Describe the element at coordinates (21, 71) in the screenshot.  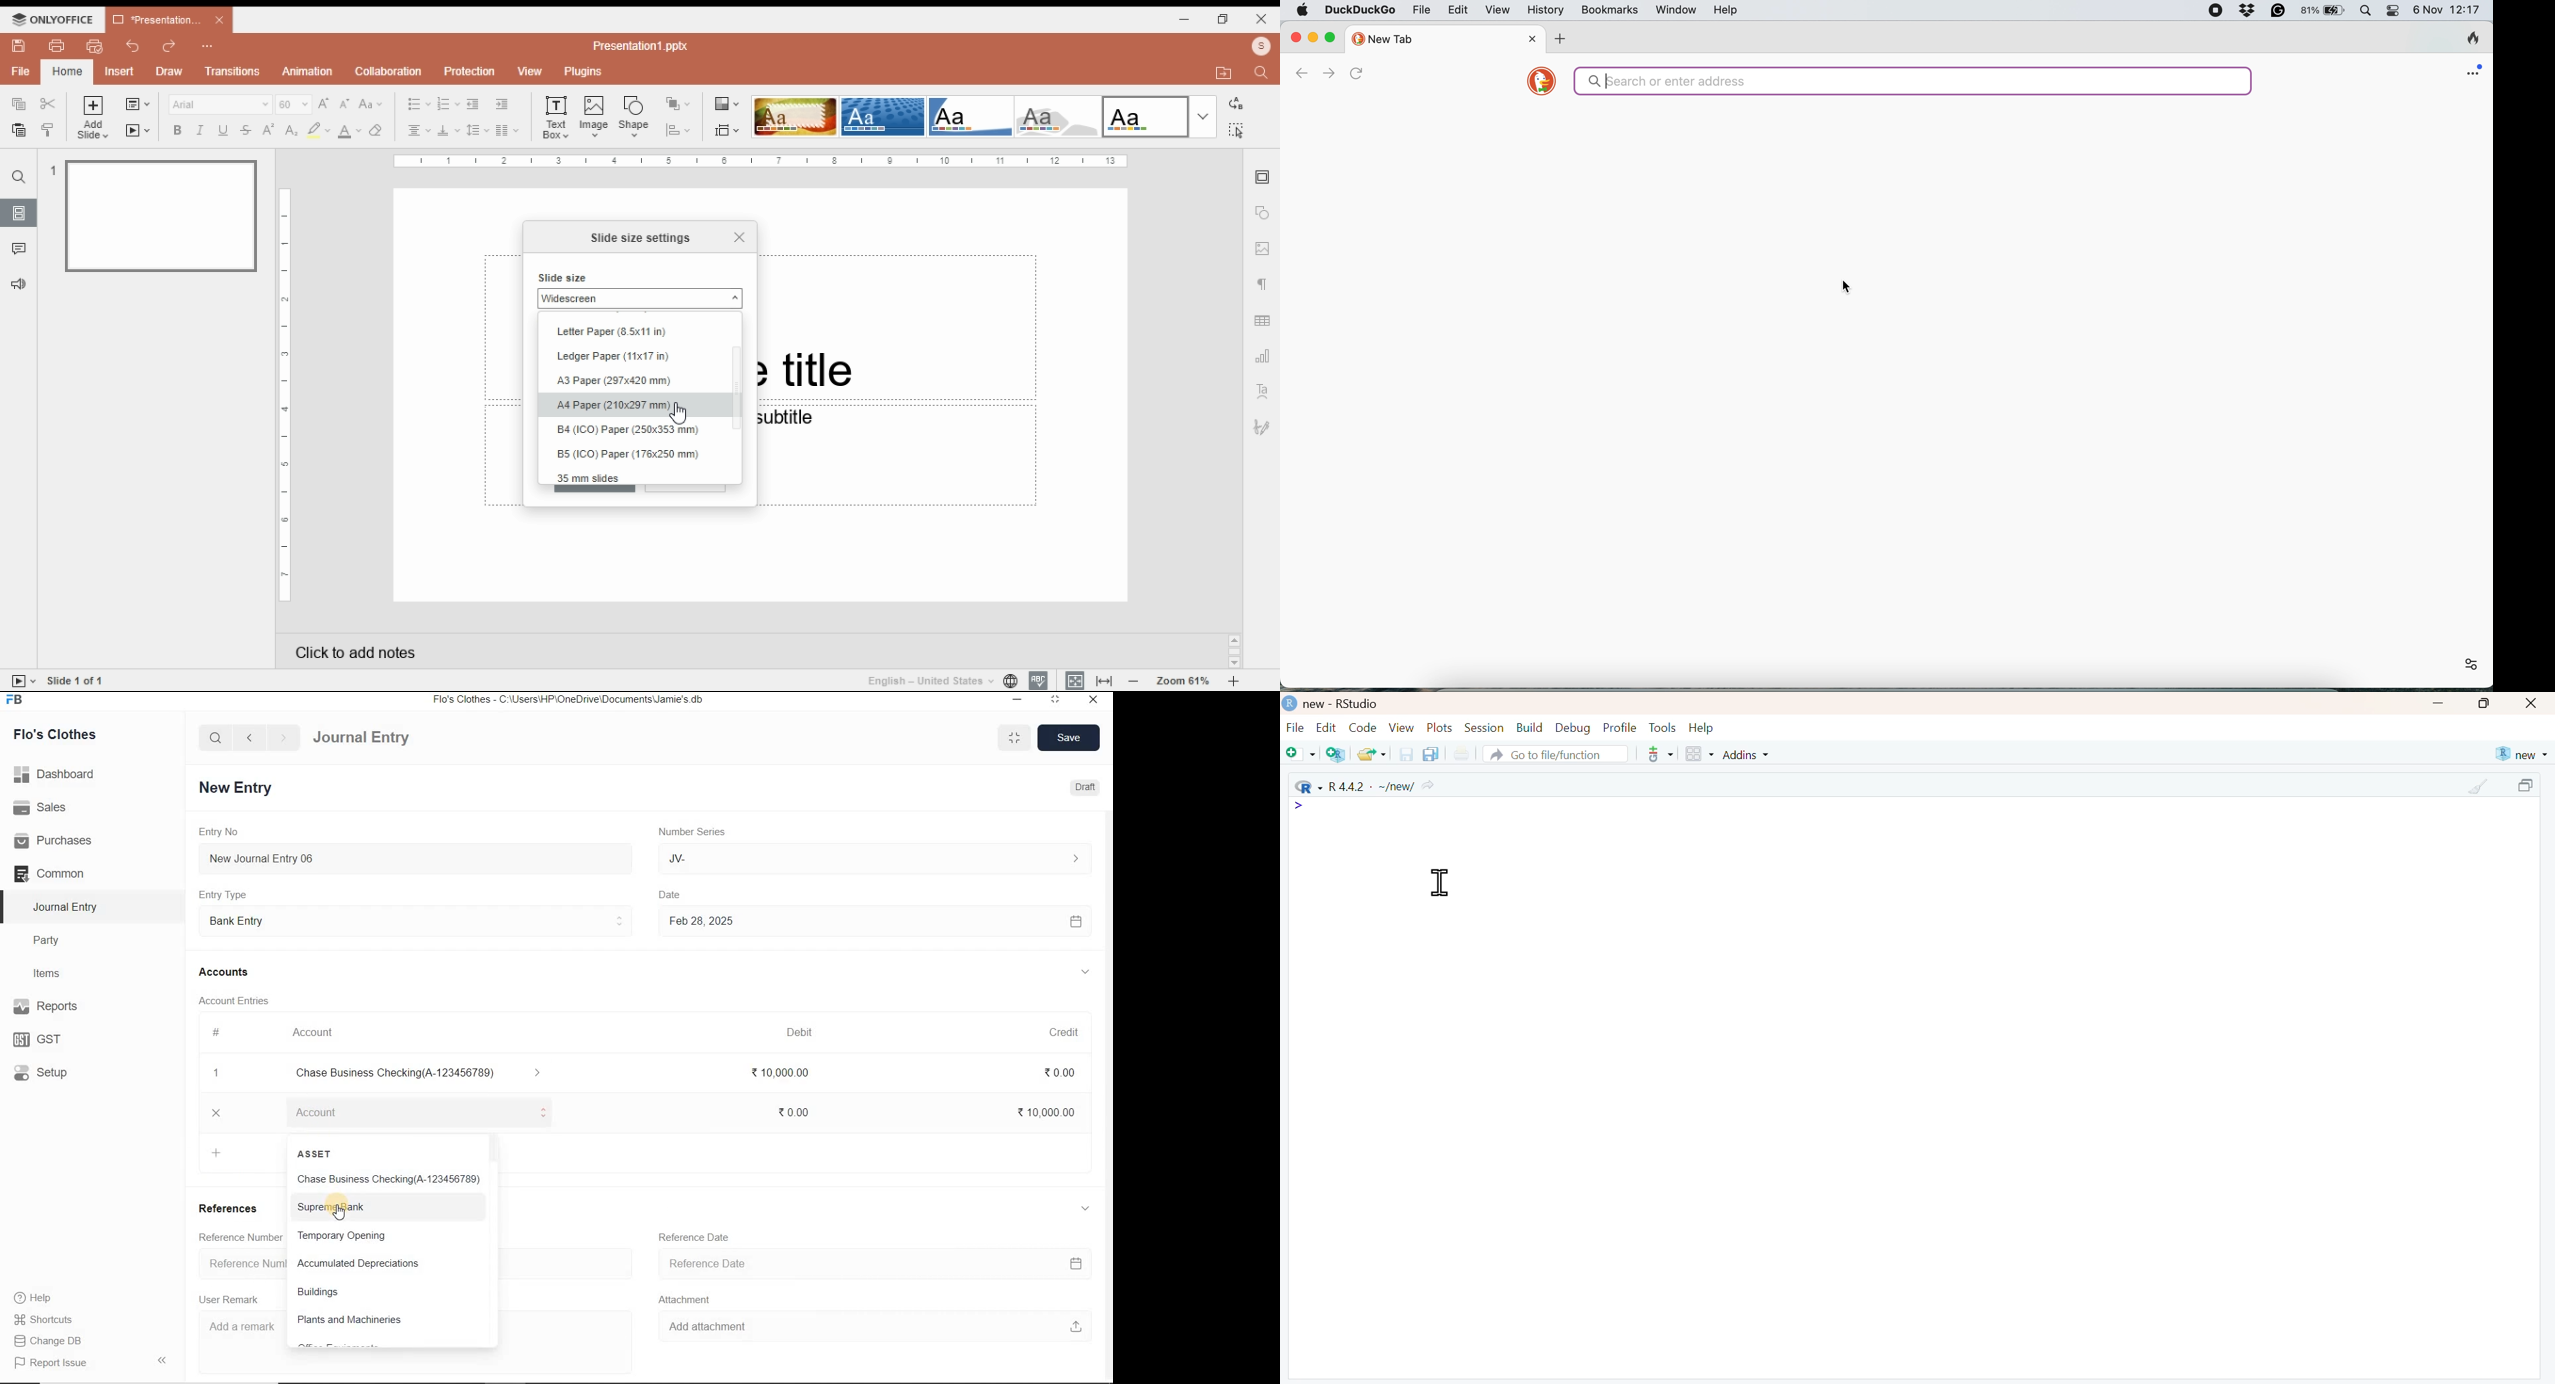
I see `file` at that location.